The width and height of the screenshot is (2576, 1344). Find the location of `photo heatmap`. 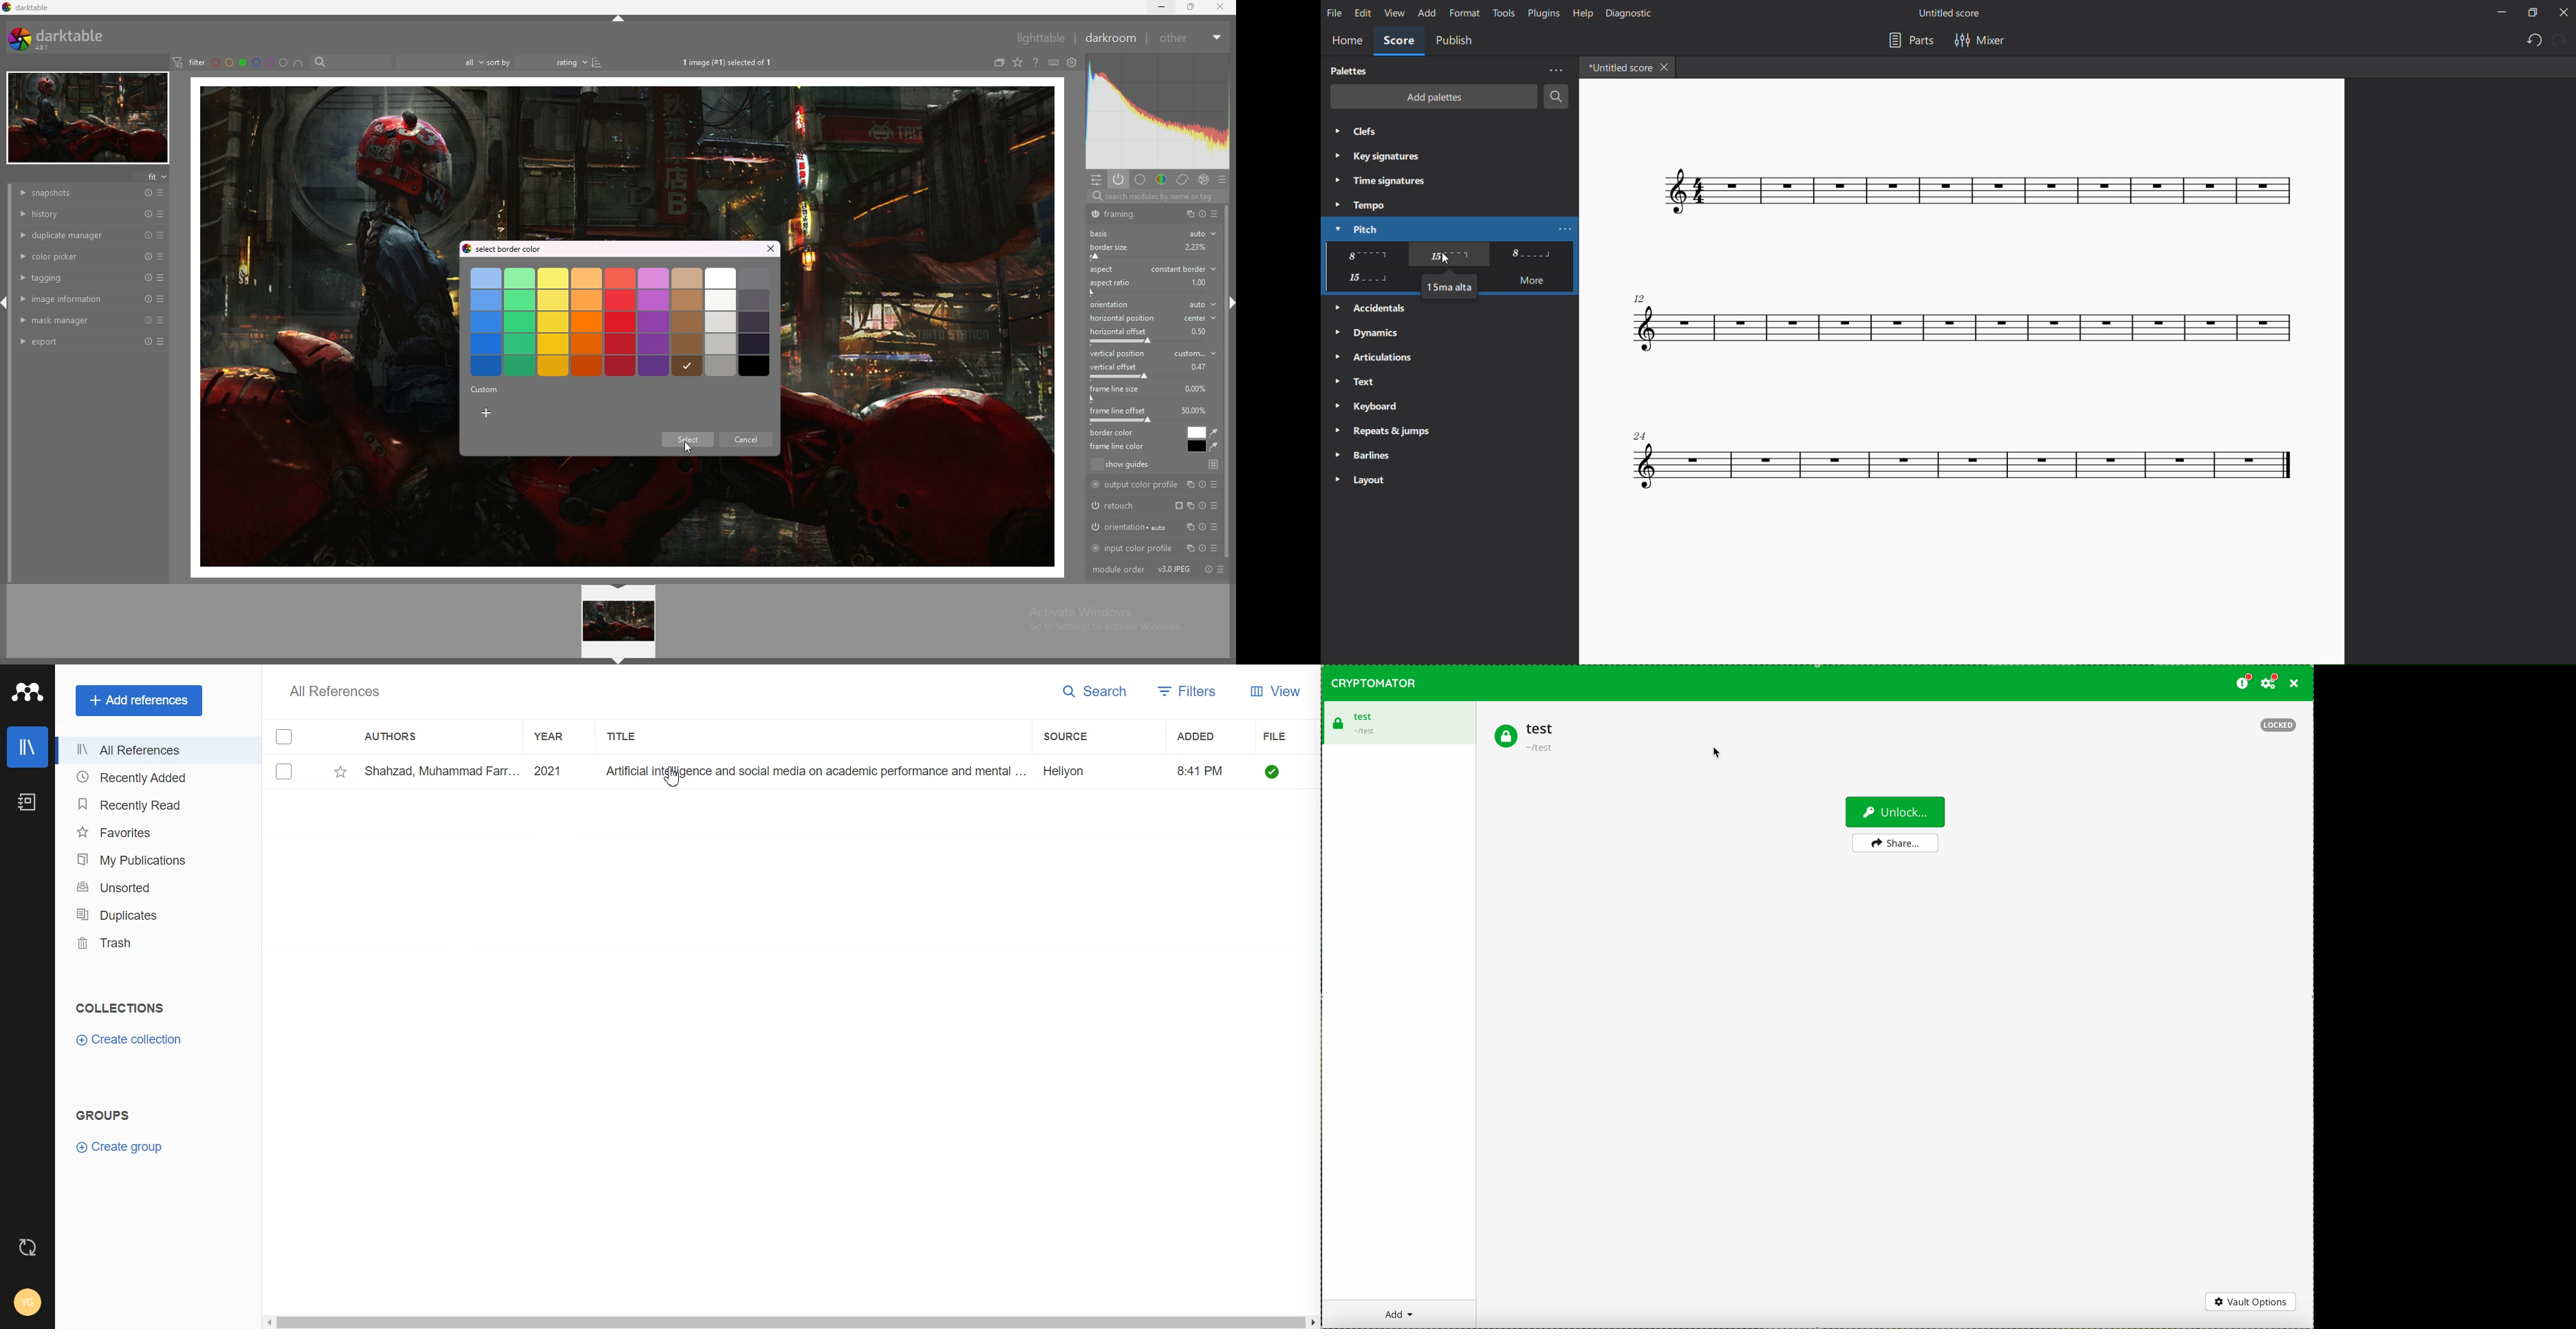

photo heatmap is located at coordinates (1158, 111).